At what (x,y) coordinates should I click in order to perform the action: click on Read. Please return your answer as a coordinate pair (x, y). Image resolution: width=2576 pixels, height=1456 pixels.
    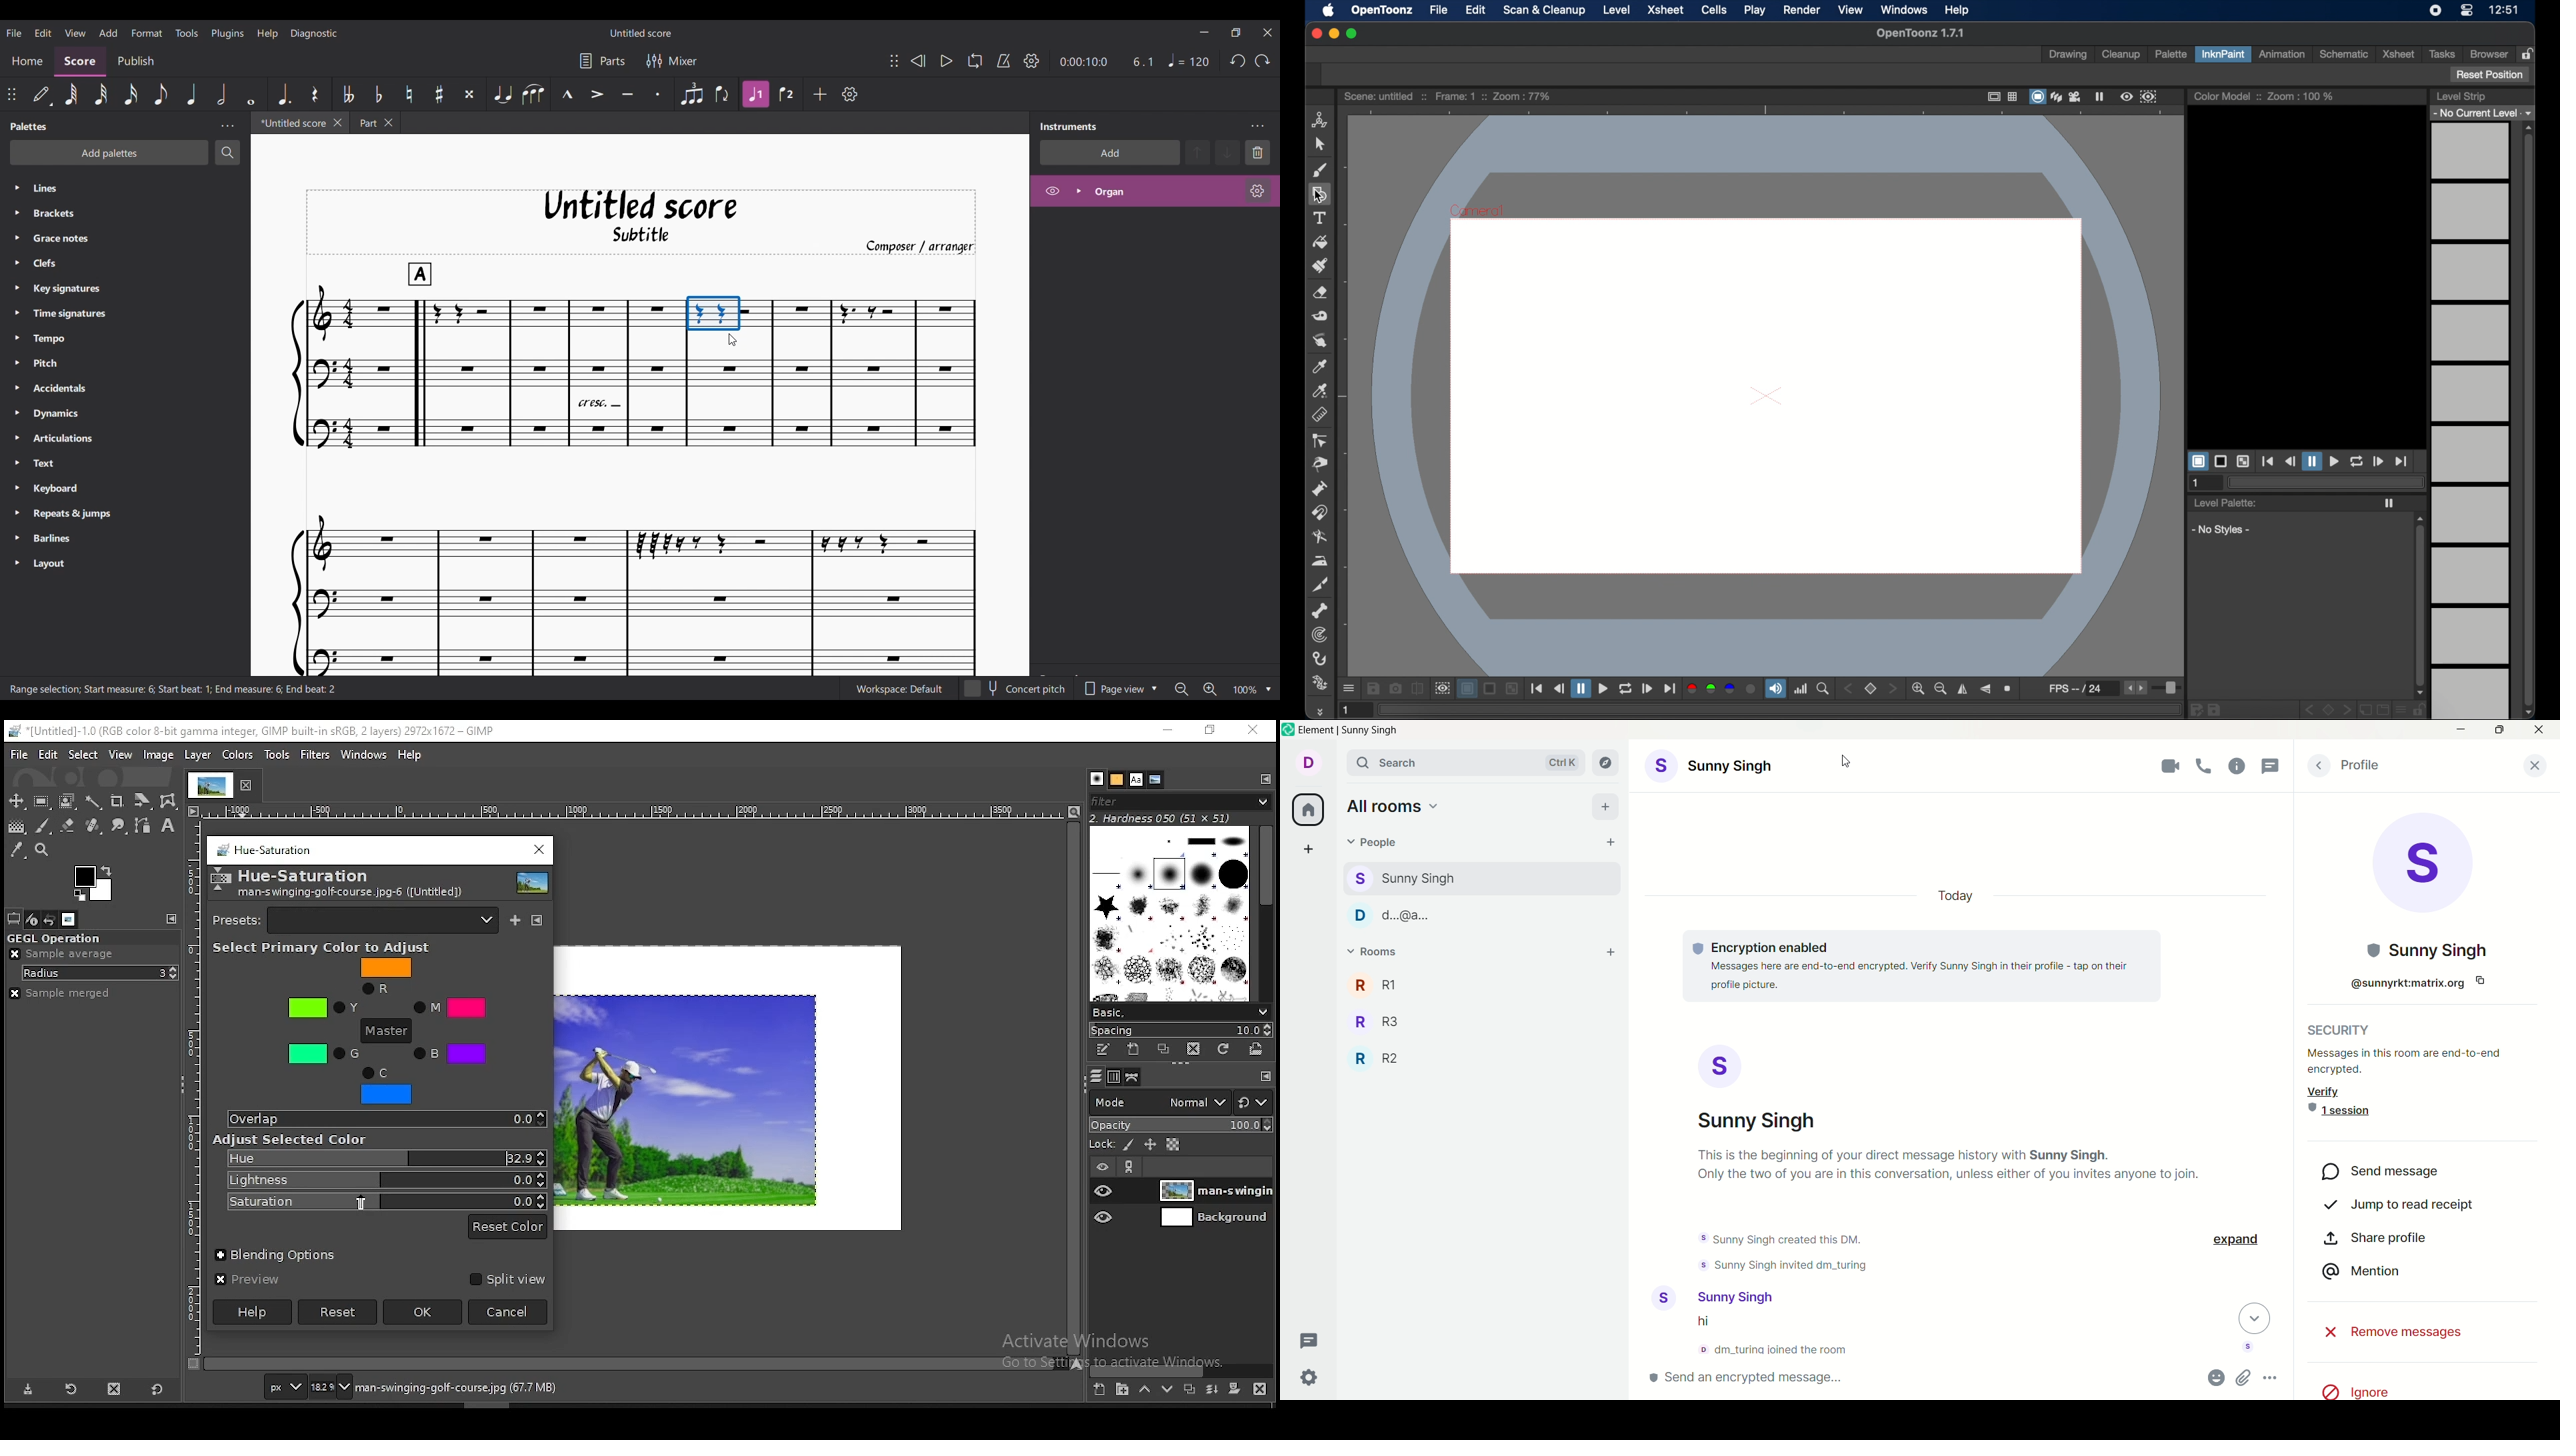
    Looking at the image, I should click on (2248, 1348).